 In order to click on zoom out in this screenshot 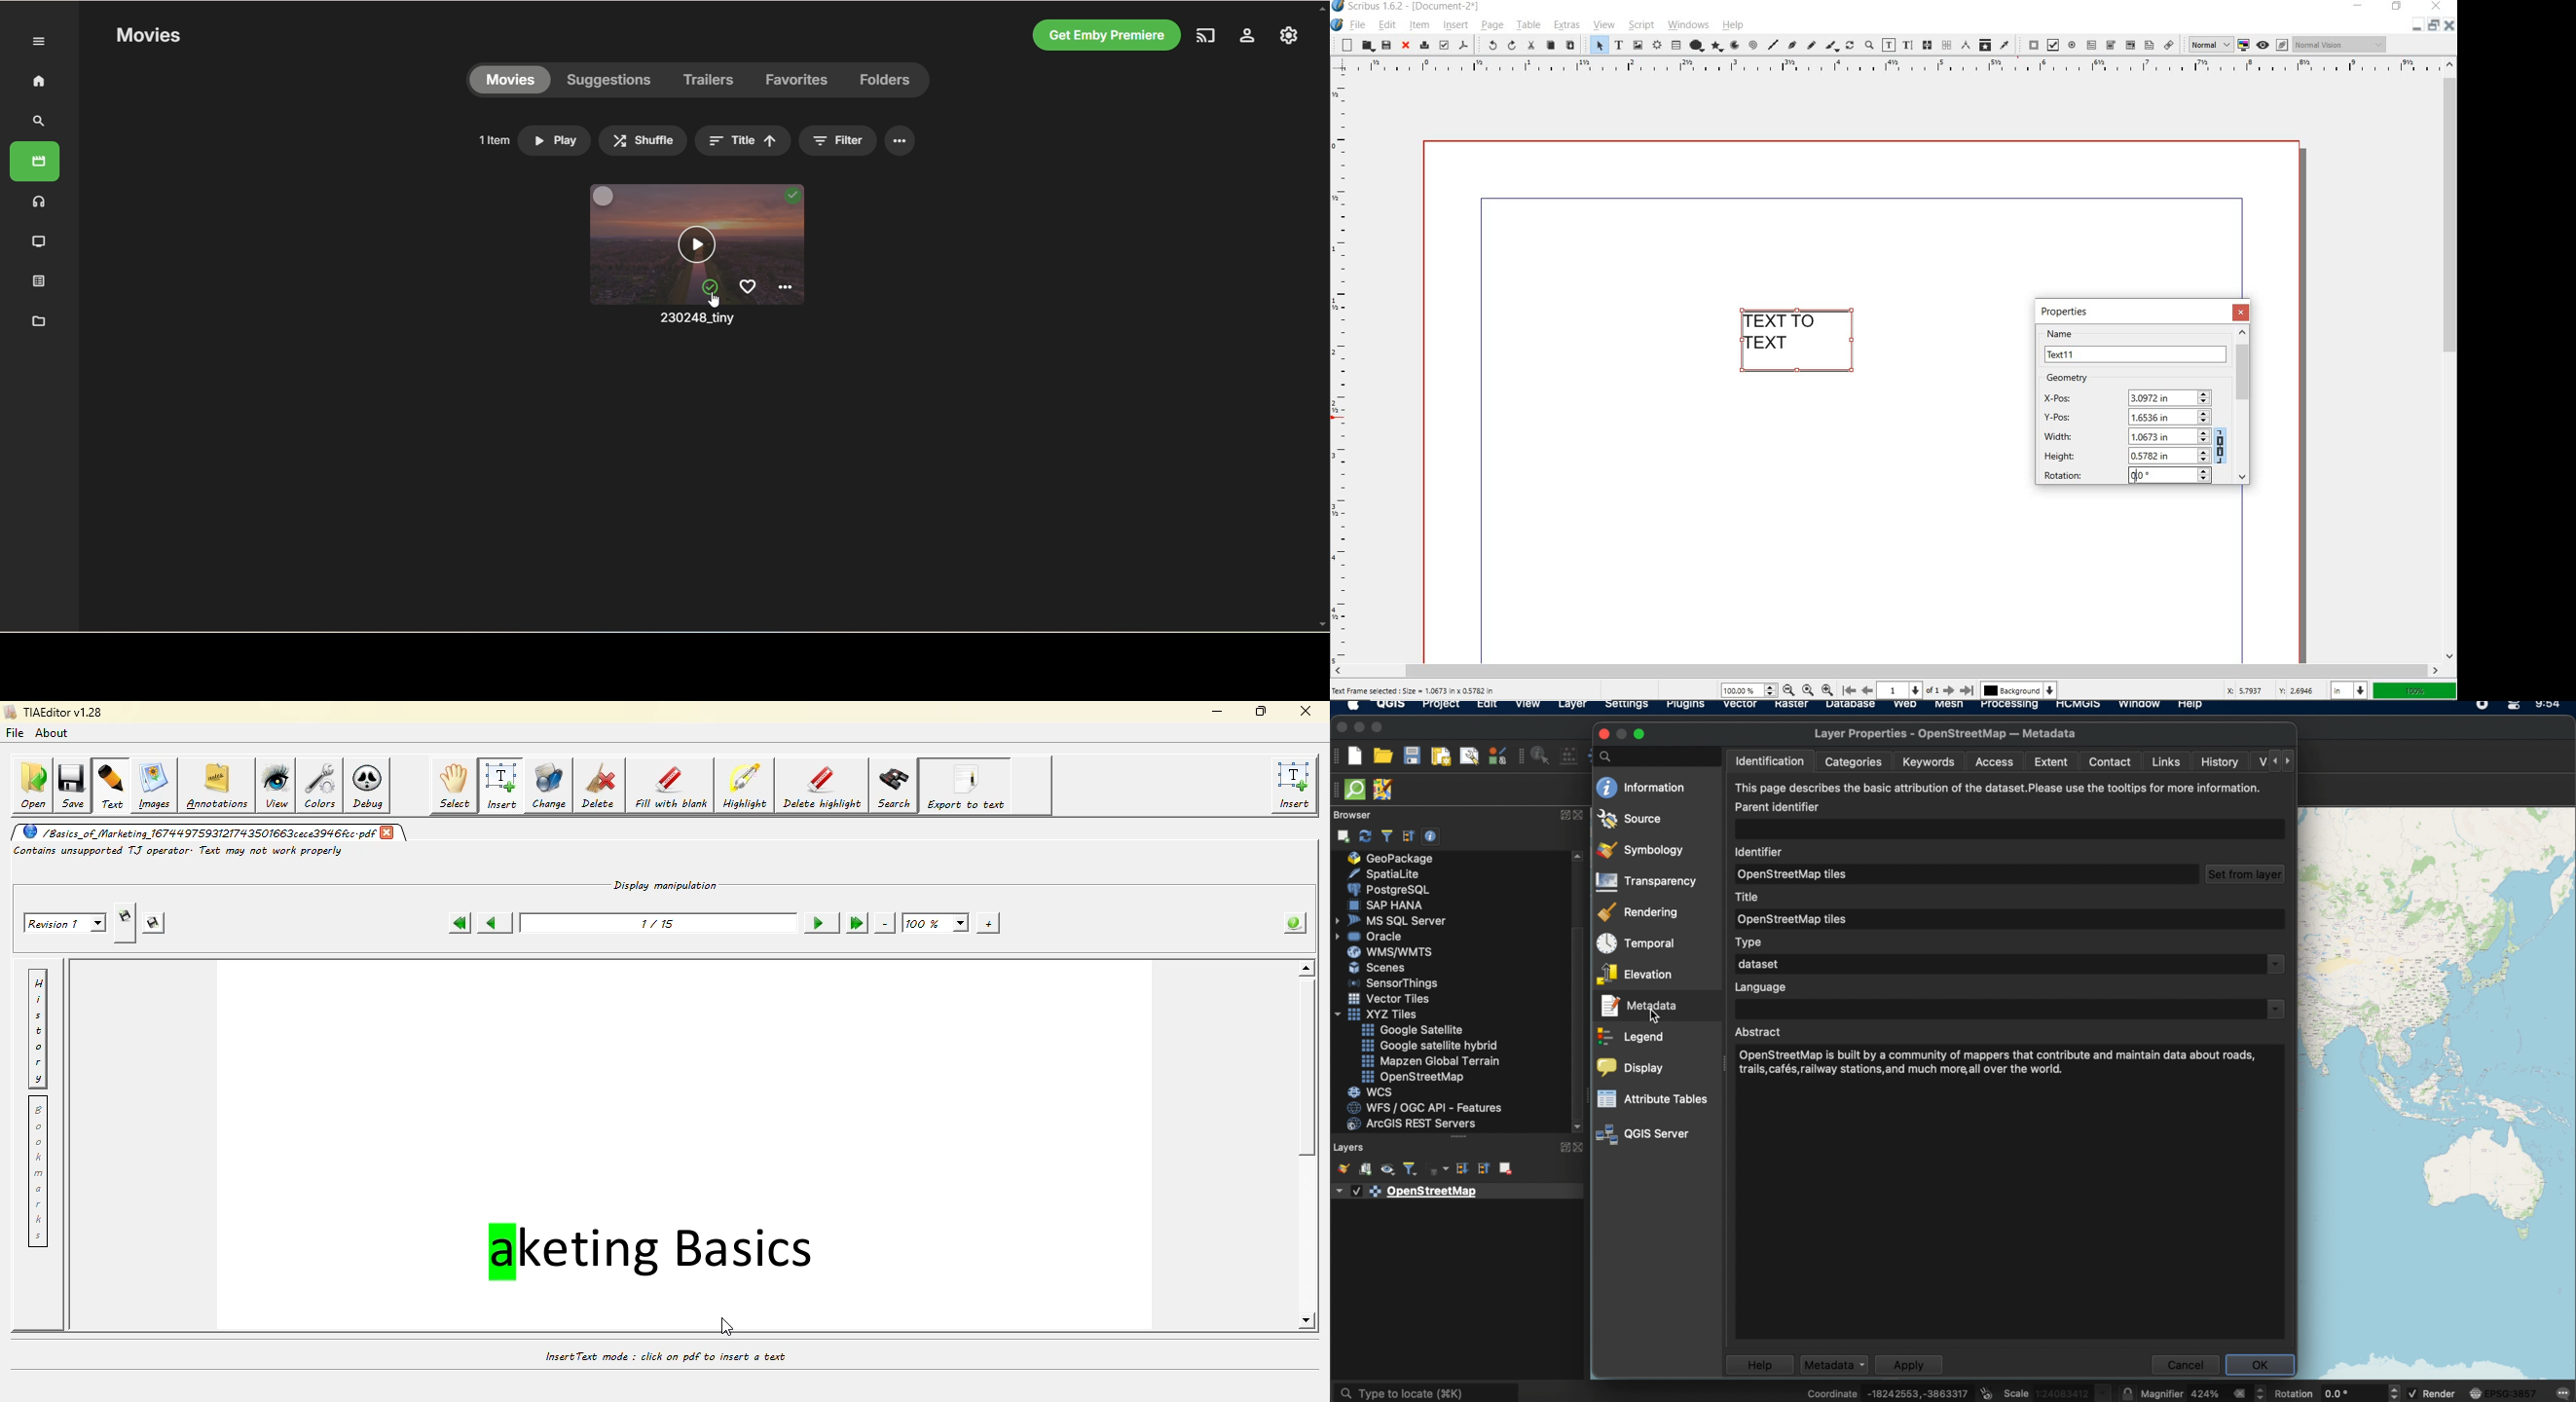, I will do `click(1792, 690)`.